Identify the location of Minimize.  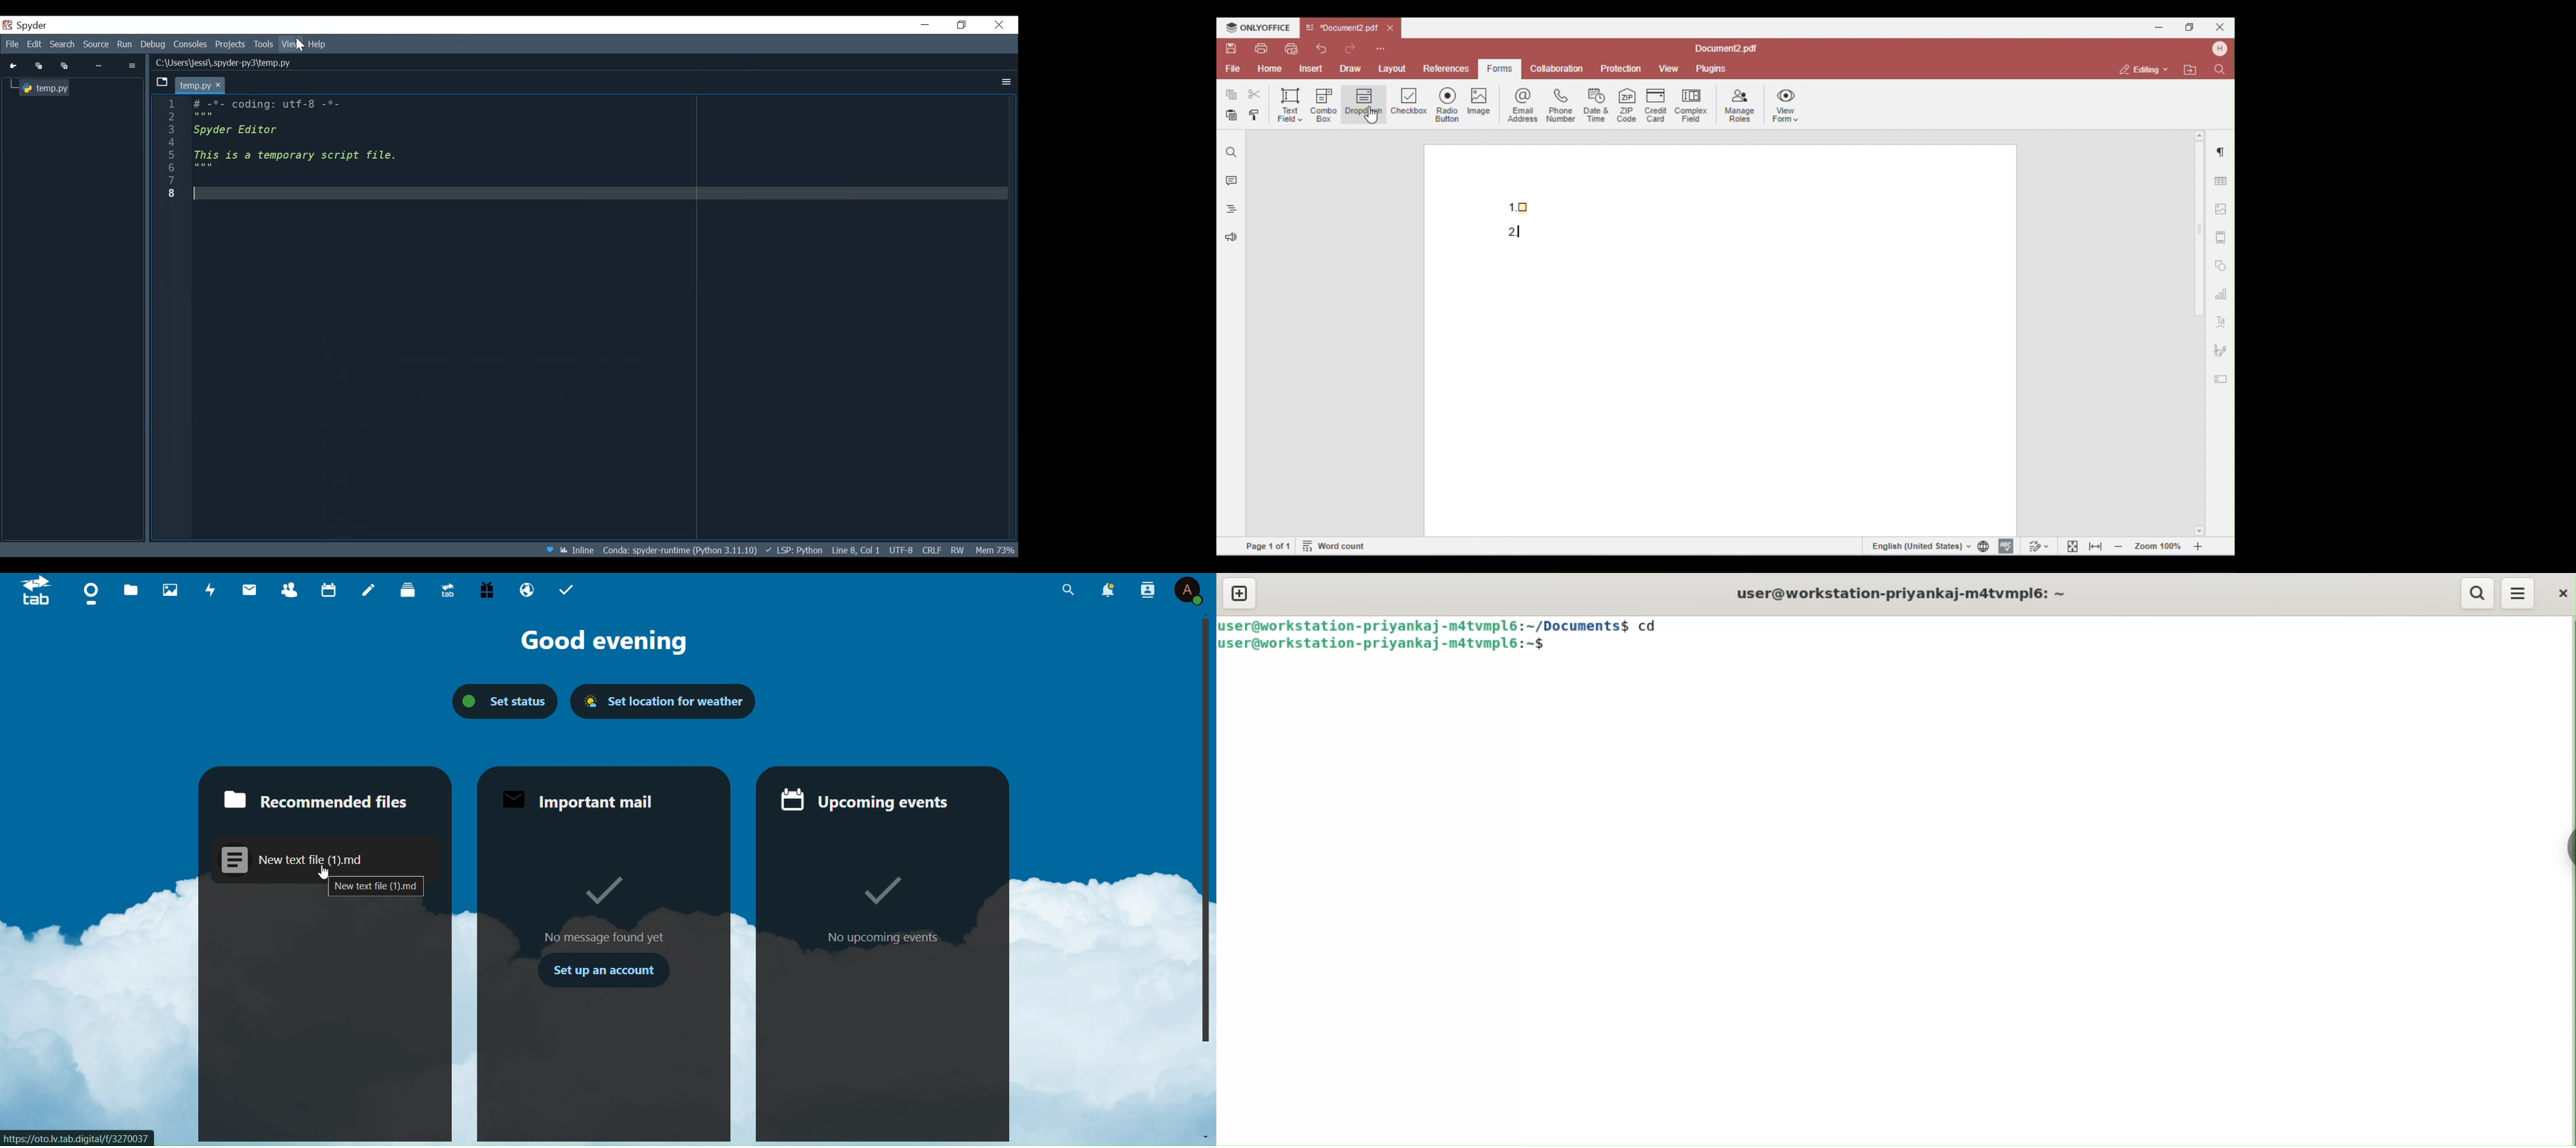
(925, 24).